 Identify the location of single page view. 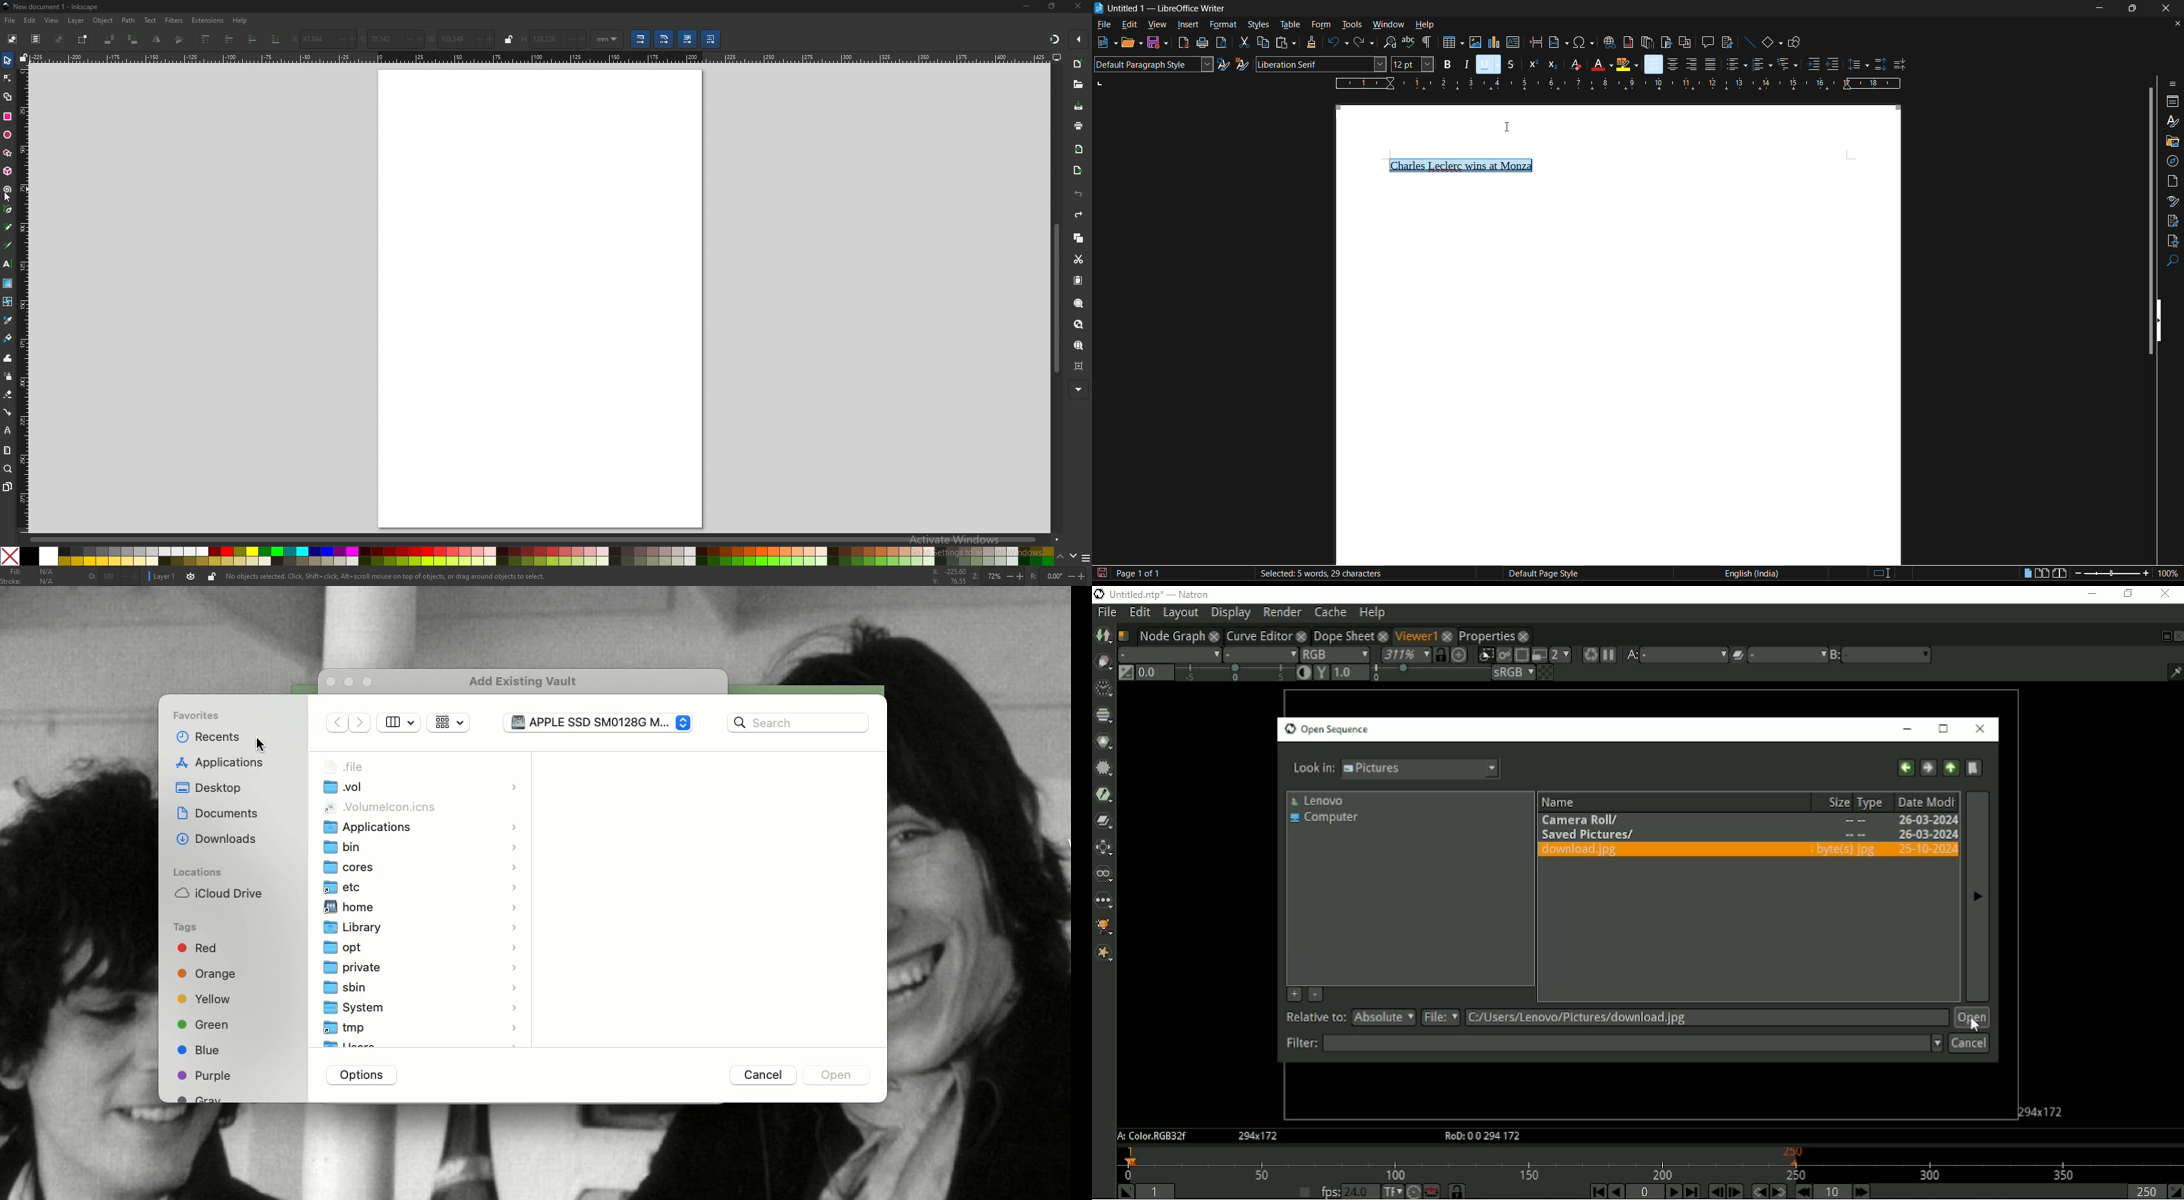
(2028, 574).